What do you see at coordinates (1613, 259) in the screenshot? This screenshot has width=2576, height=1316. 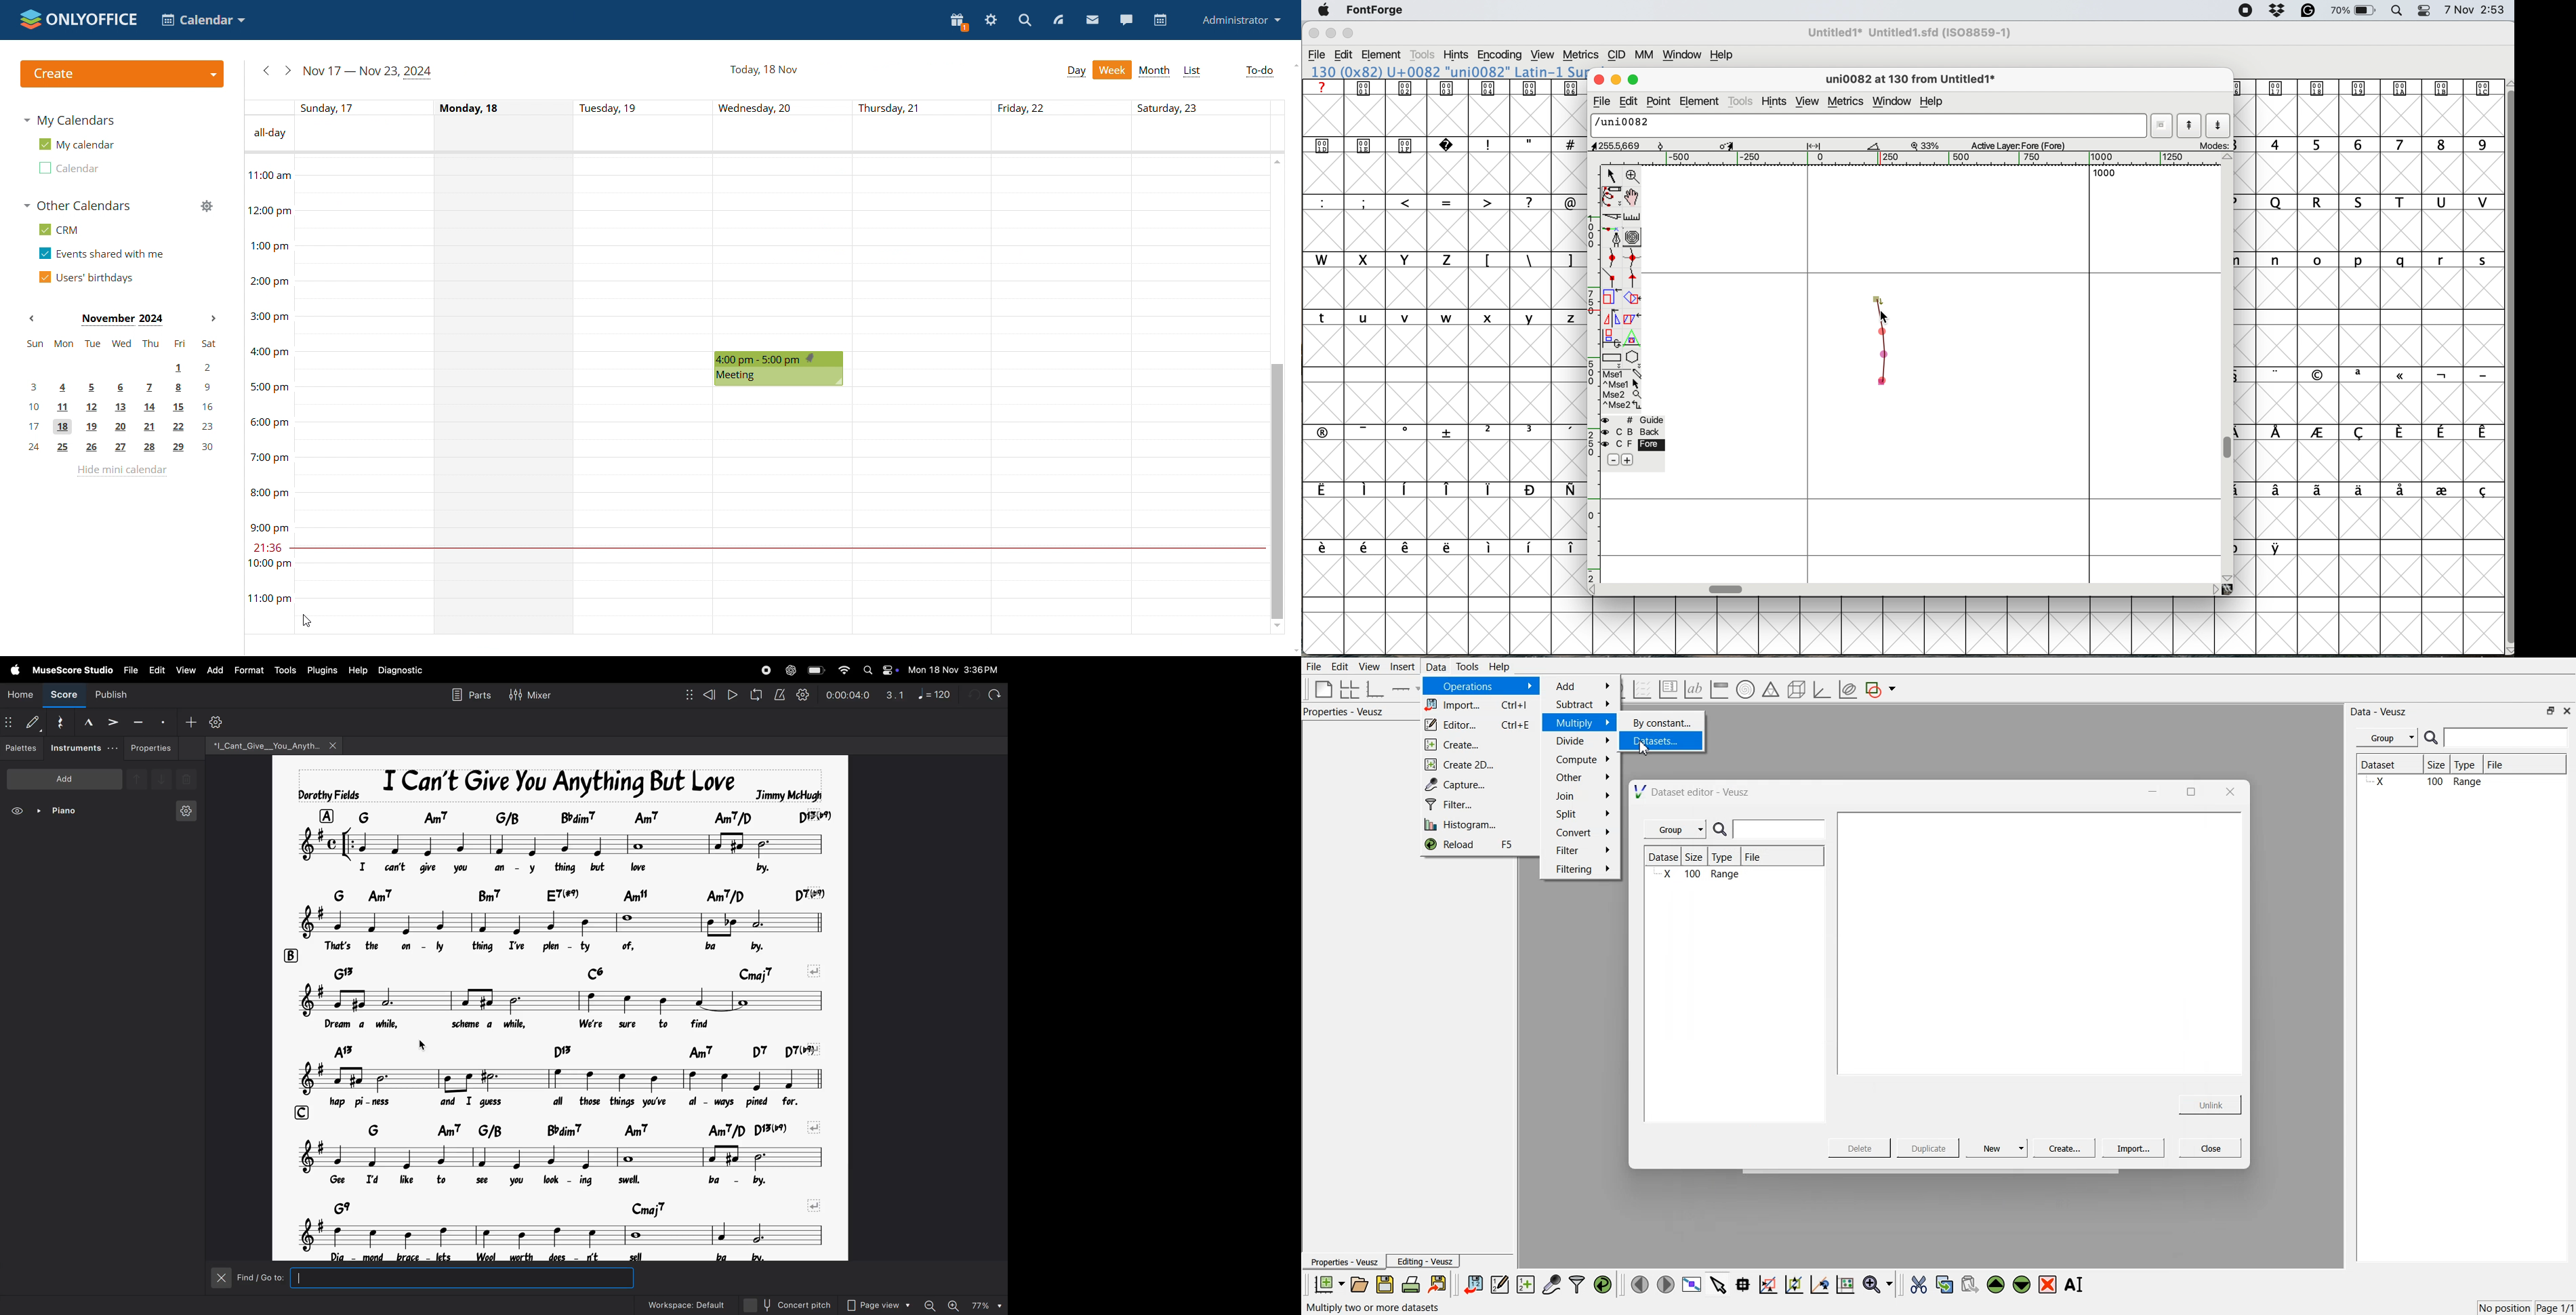 I see `add a curve point` at bounding box center [1613, 259].